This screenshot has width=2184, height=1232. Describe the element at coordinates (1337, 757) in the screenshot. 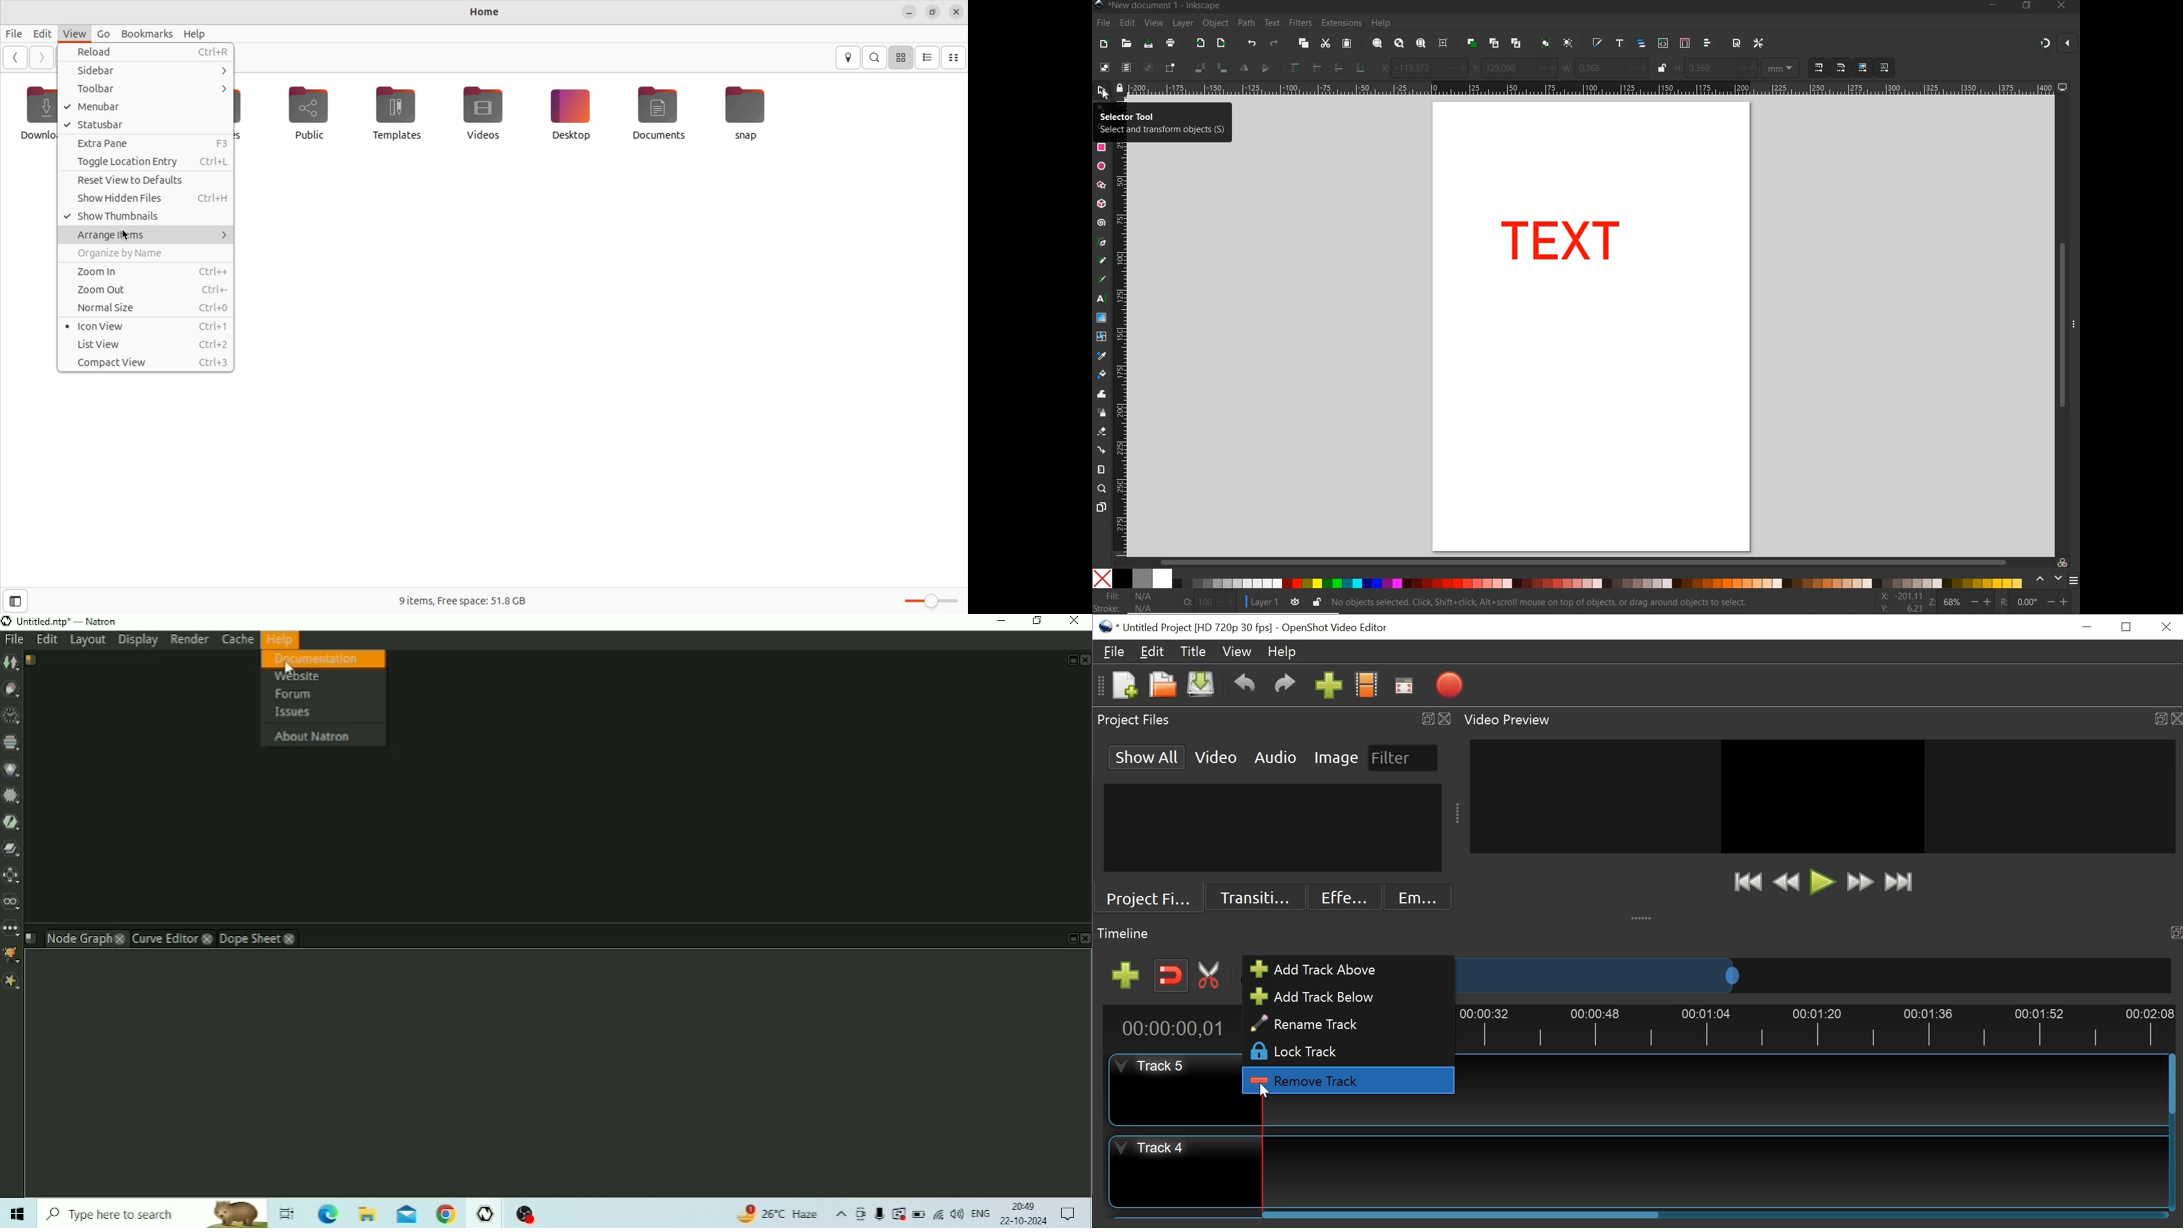

I see `Image` at that location.